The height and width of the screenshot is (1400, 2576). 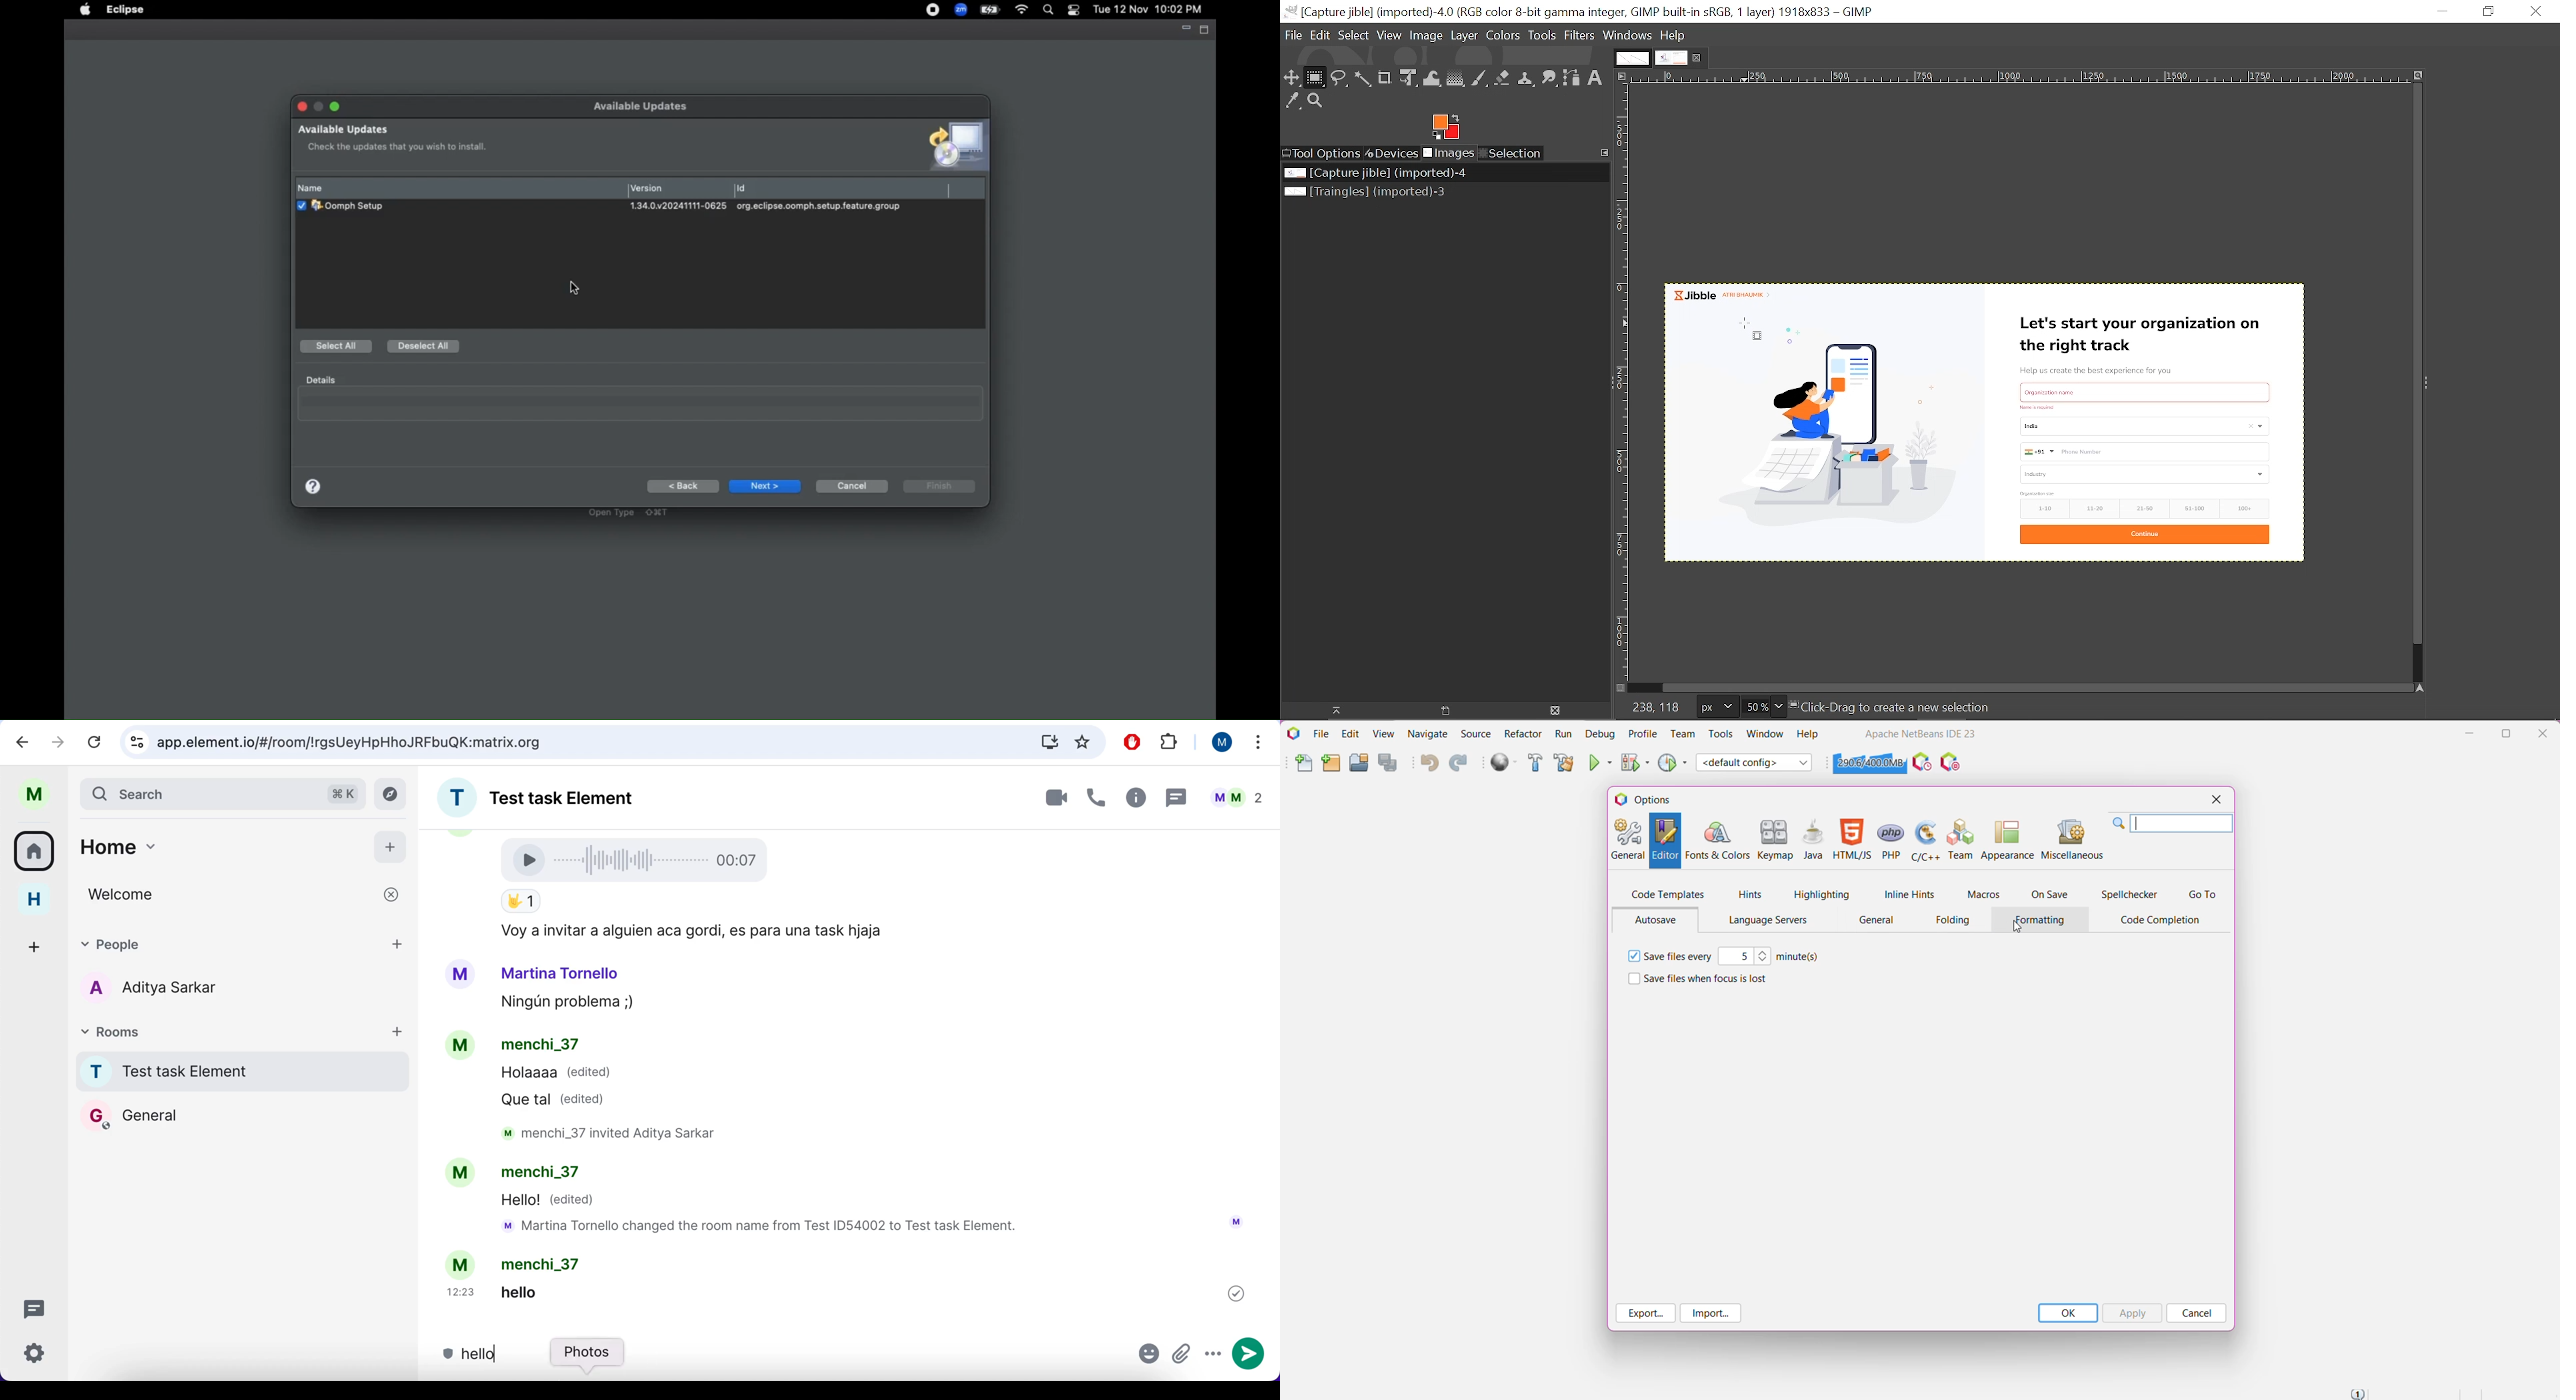 I want to click on Eclipse, so click(x=125, y=11).